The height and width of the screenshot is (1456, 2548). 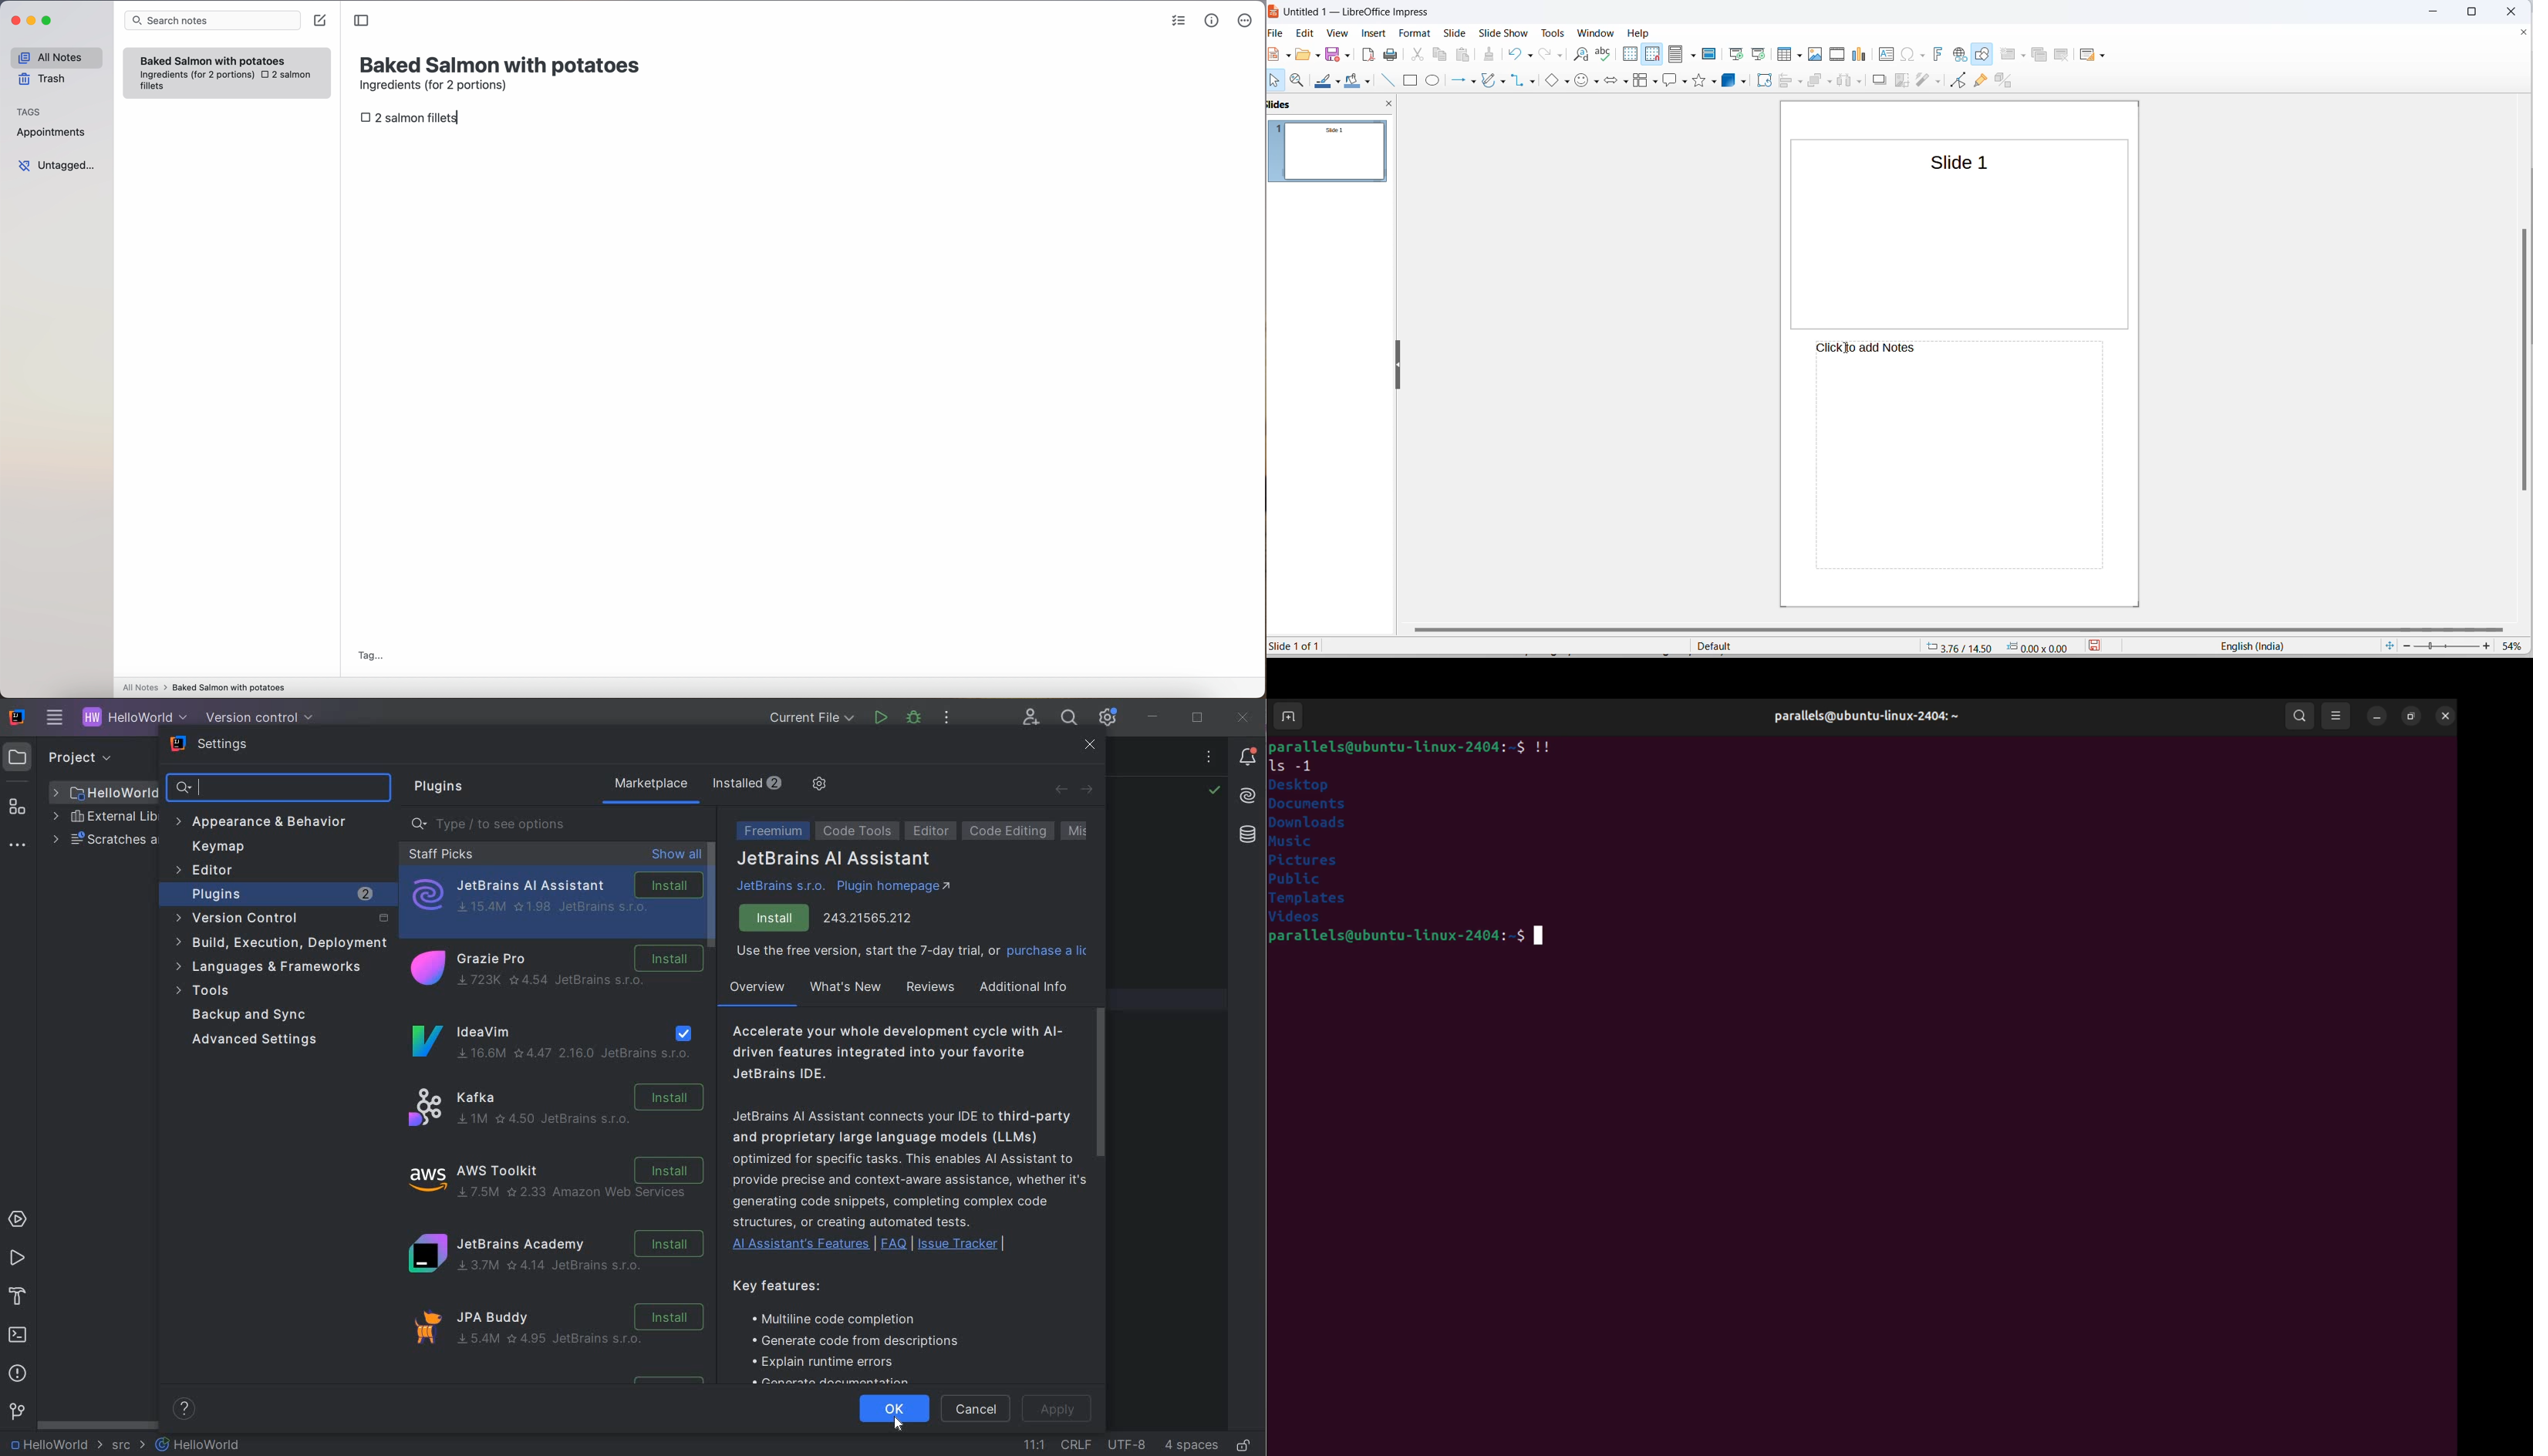 I want to click on distribute object, so click(x=1843, y=82).